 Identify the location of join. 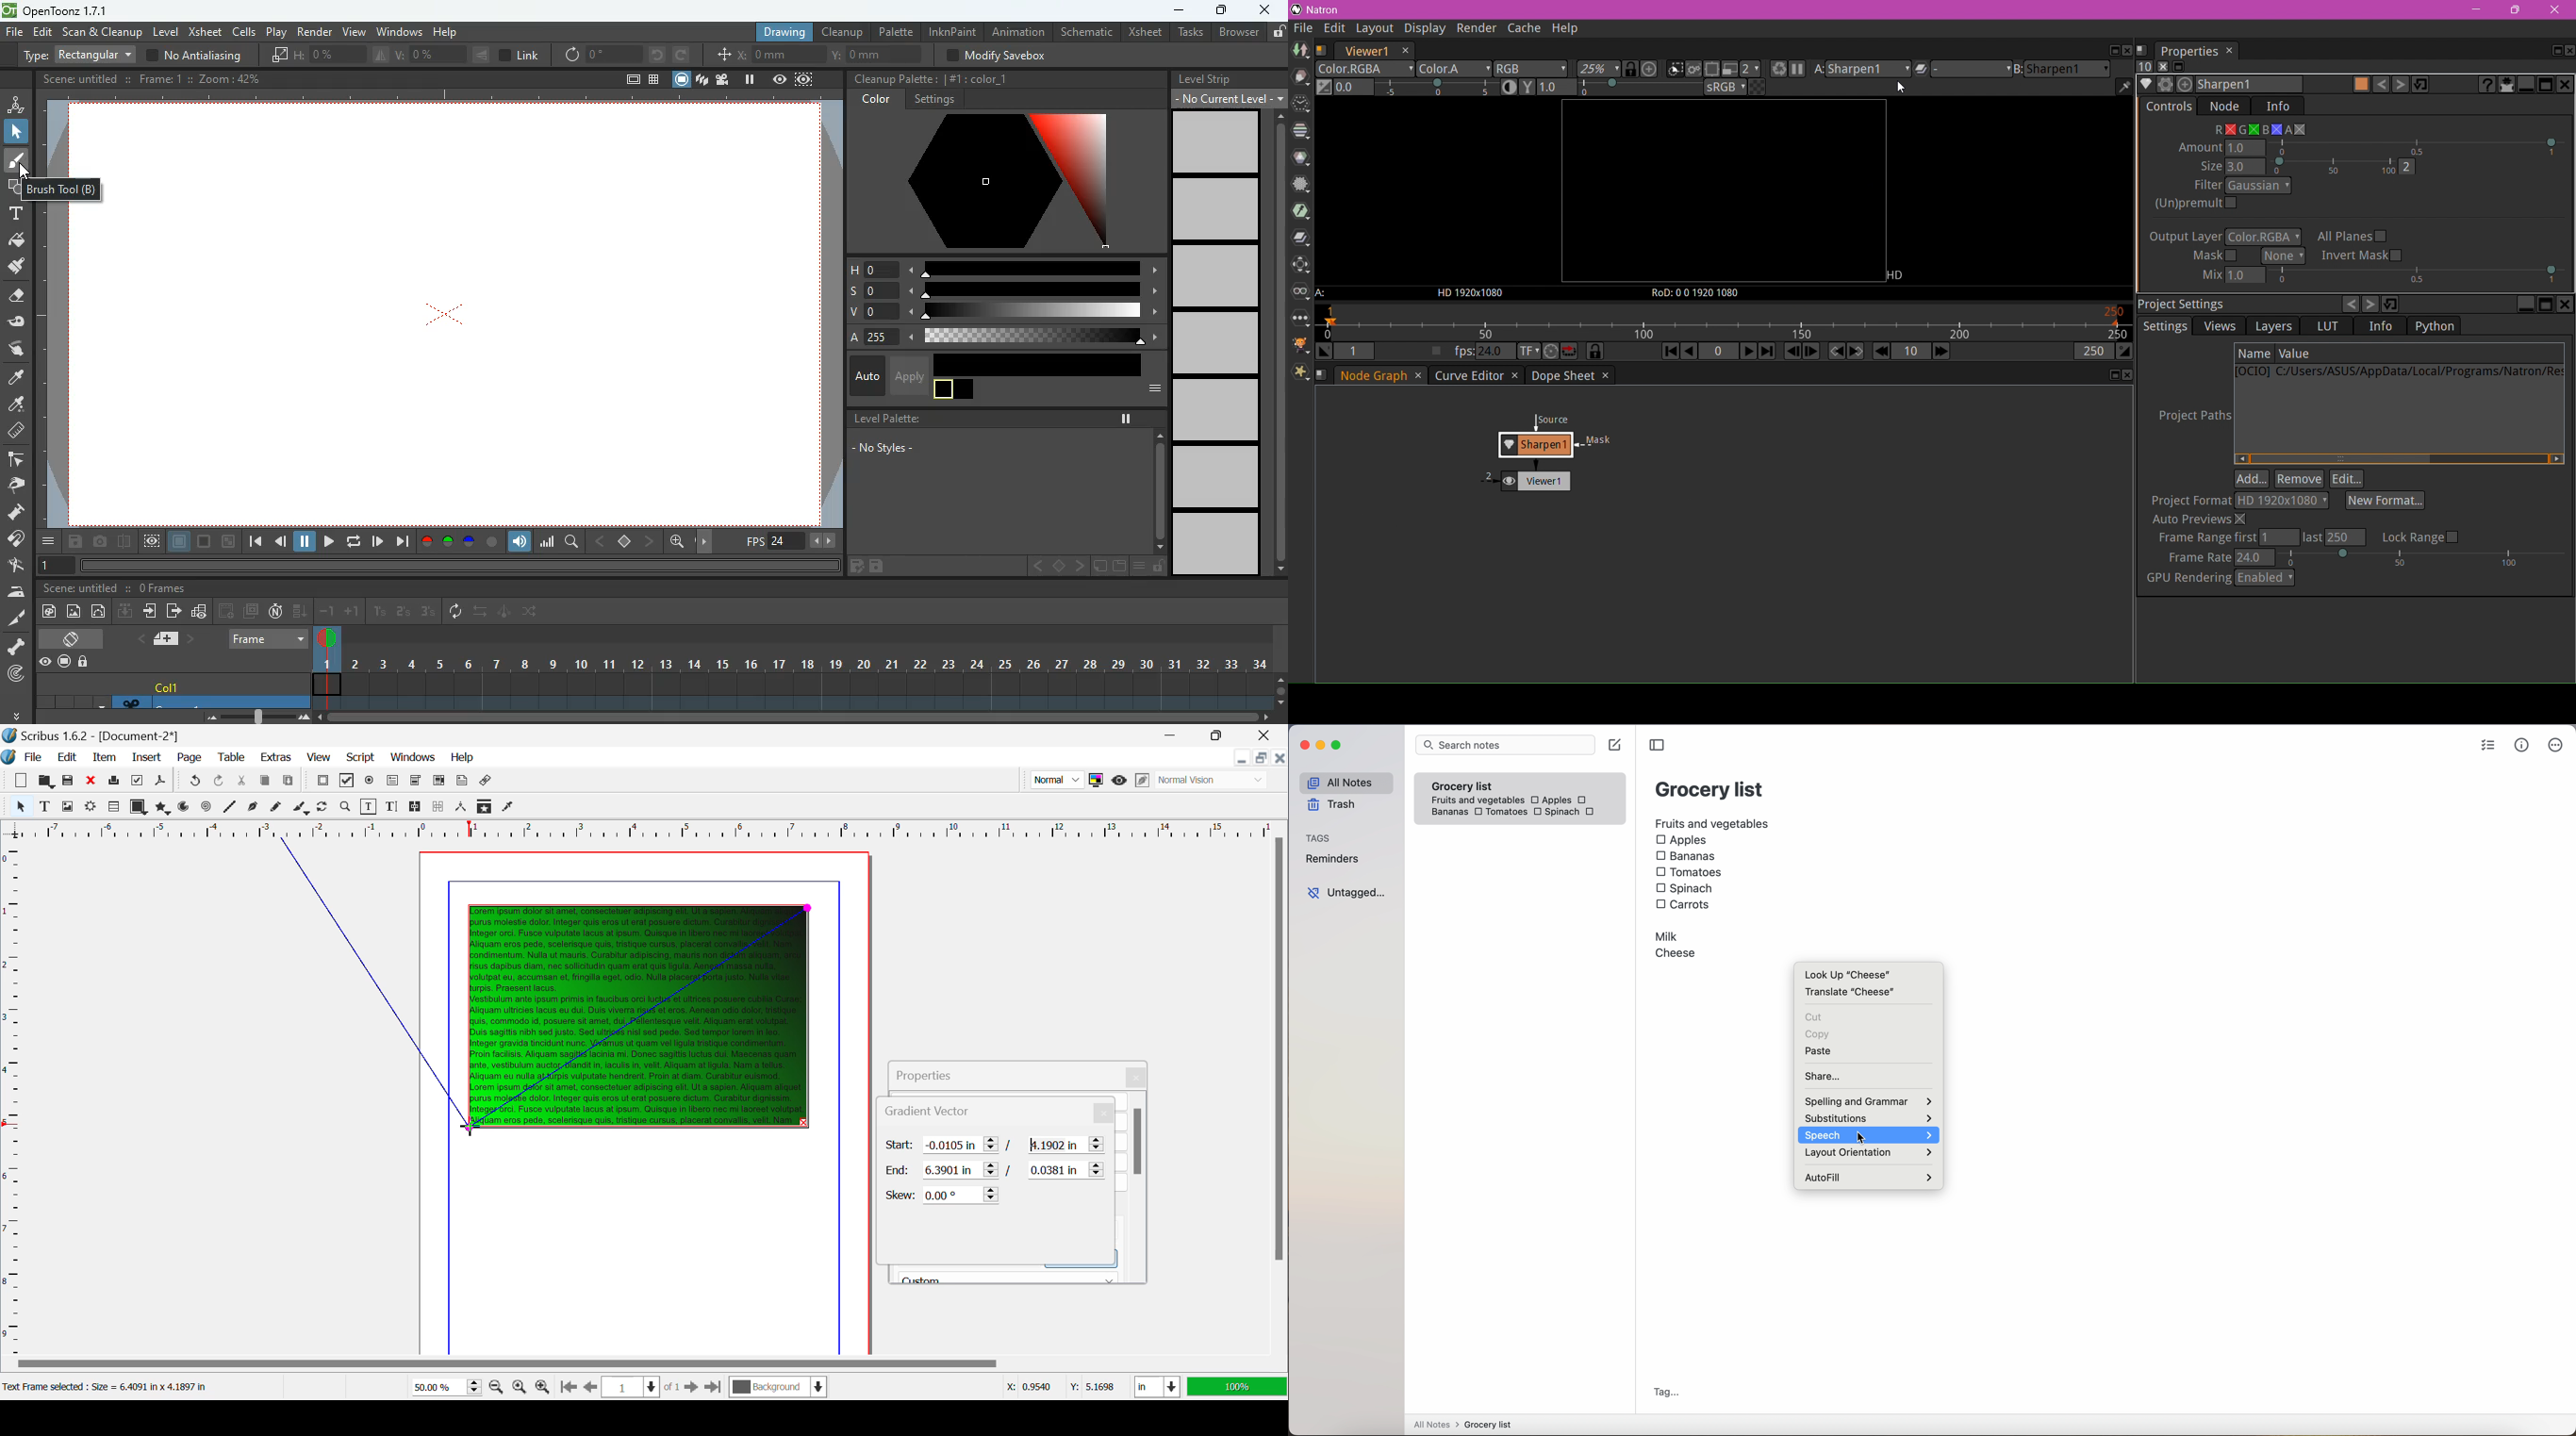
(17, 541).